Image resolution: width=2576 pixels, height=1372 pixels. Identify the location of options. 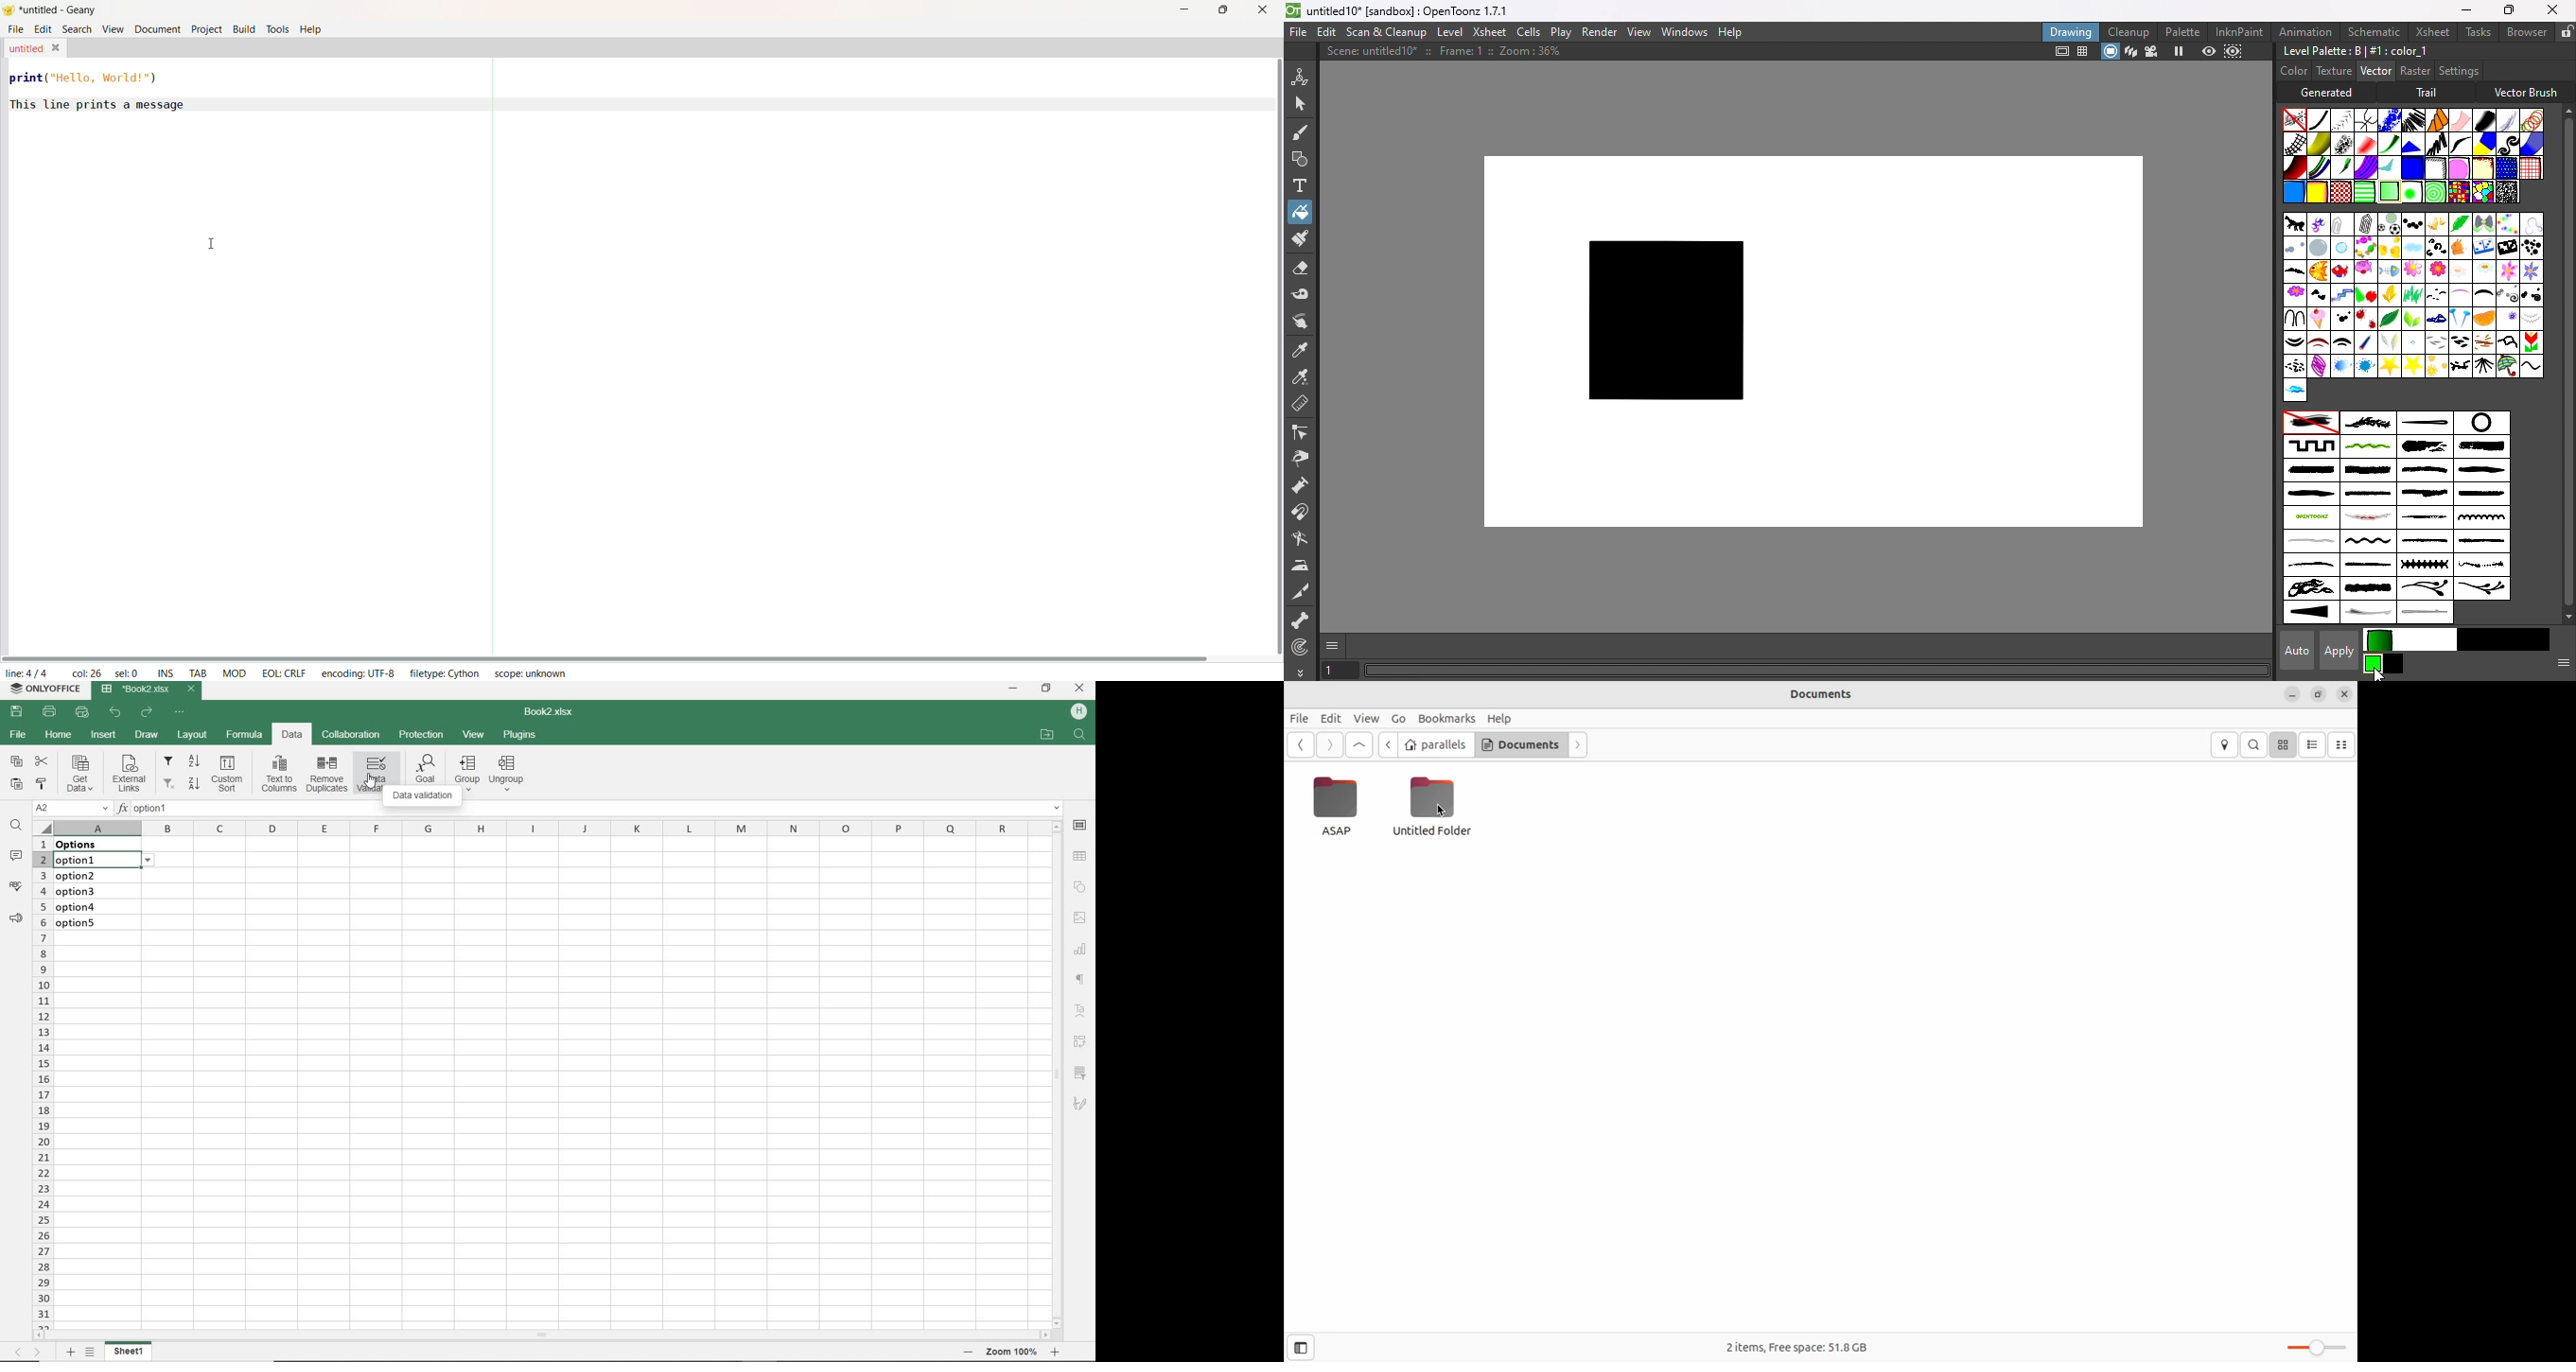
(152, 860).